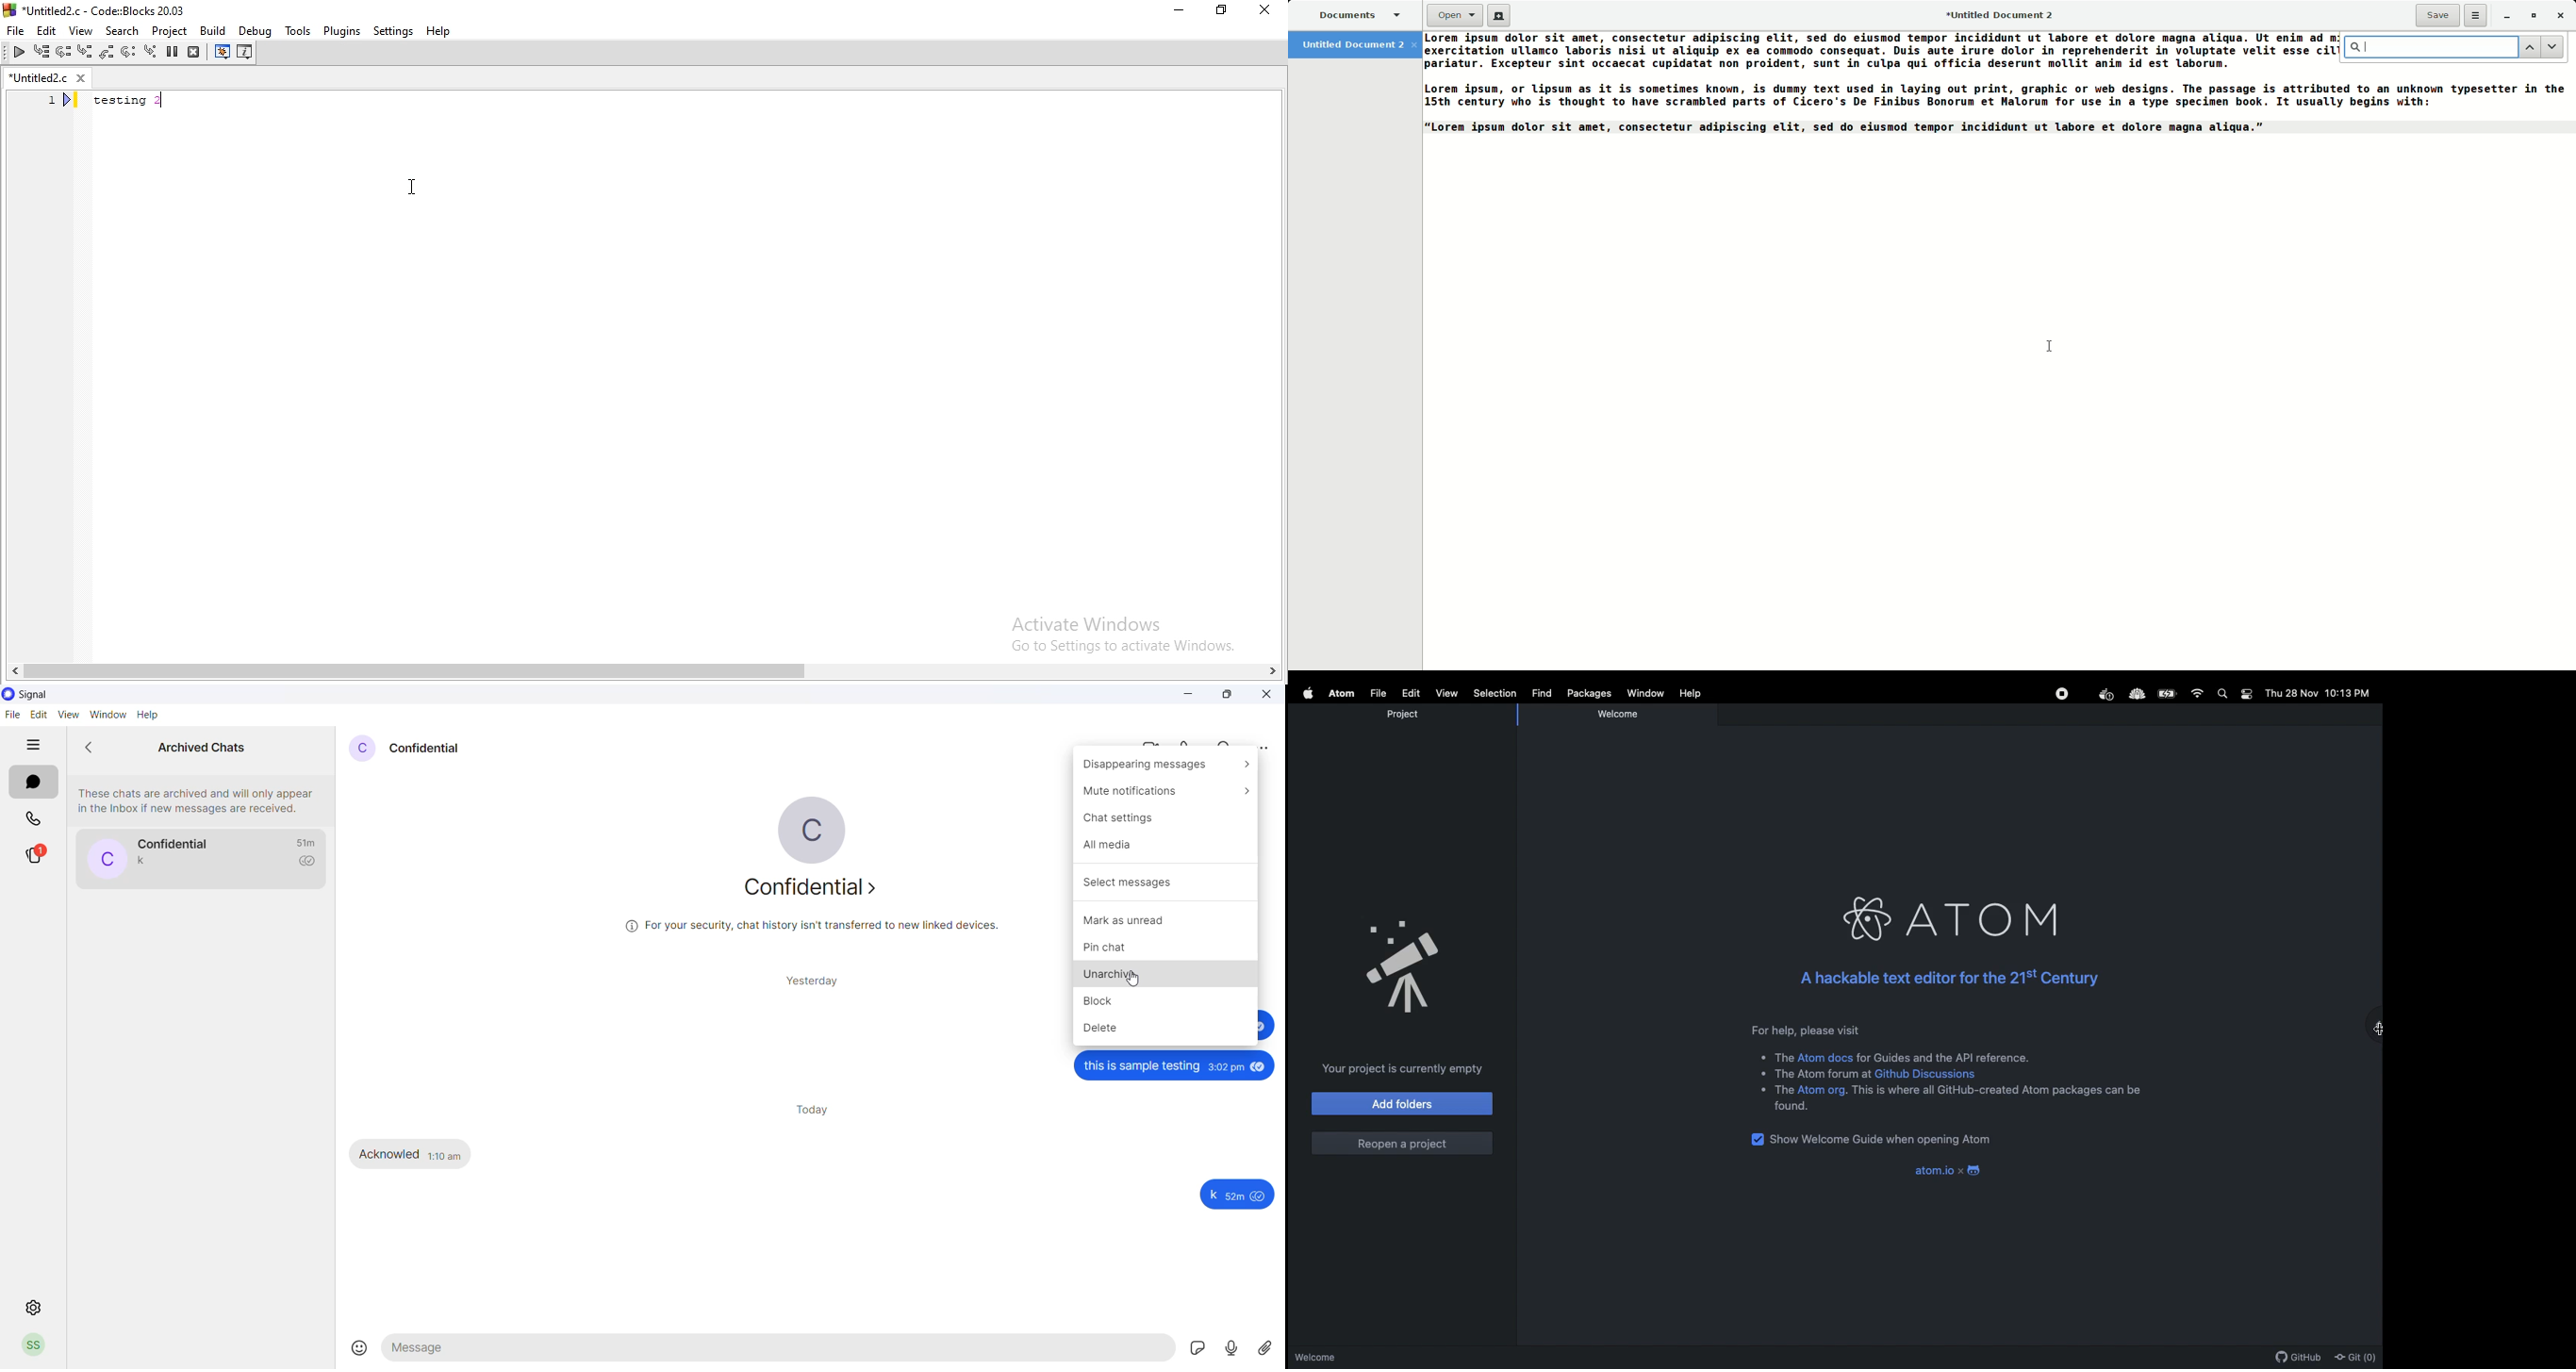 This screenshot has width=2576, height=1372. What do you see at coordinates (197, 797) in the screenshot?
I see `archived chats information` at bounding box center [197, 797].